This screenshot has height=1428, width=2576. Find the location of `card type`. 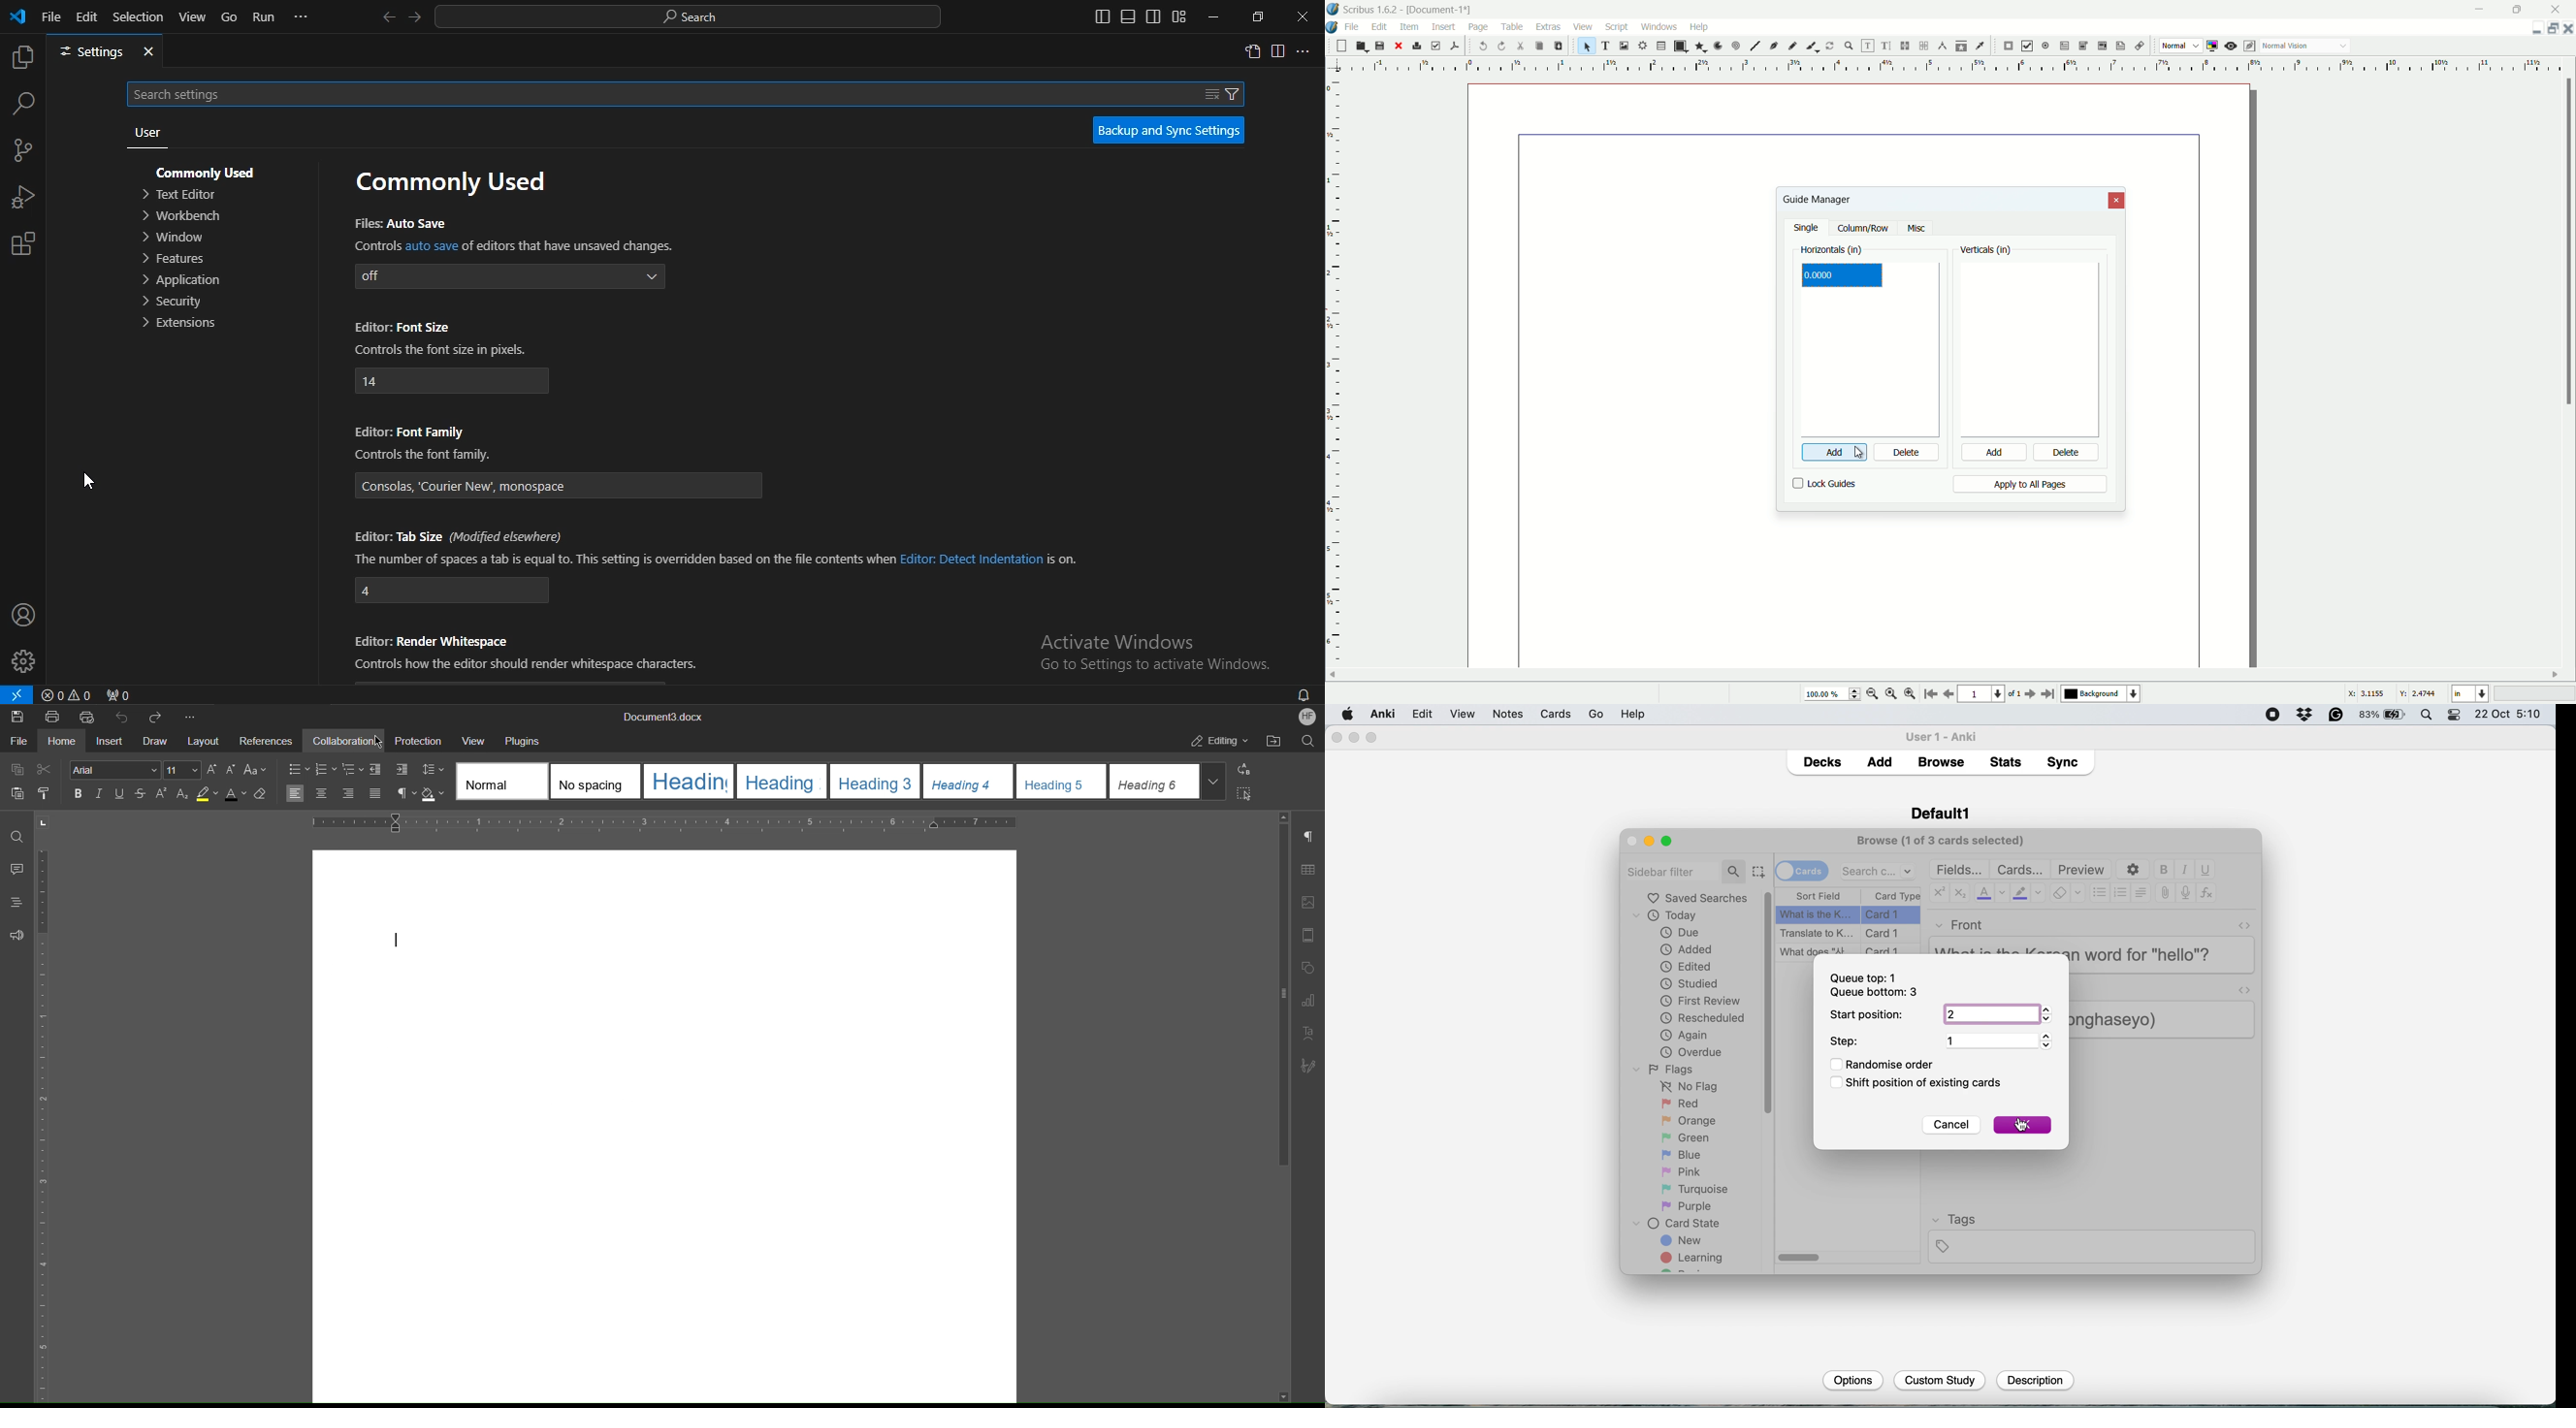

card type is located at coordinates (1896, 896).